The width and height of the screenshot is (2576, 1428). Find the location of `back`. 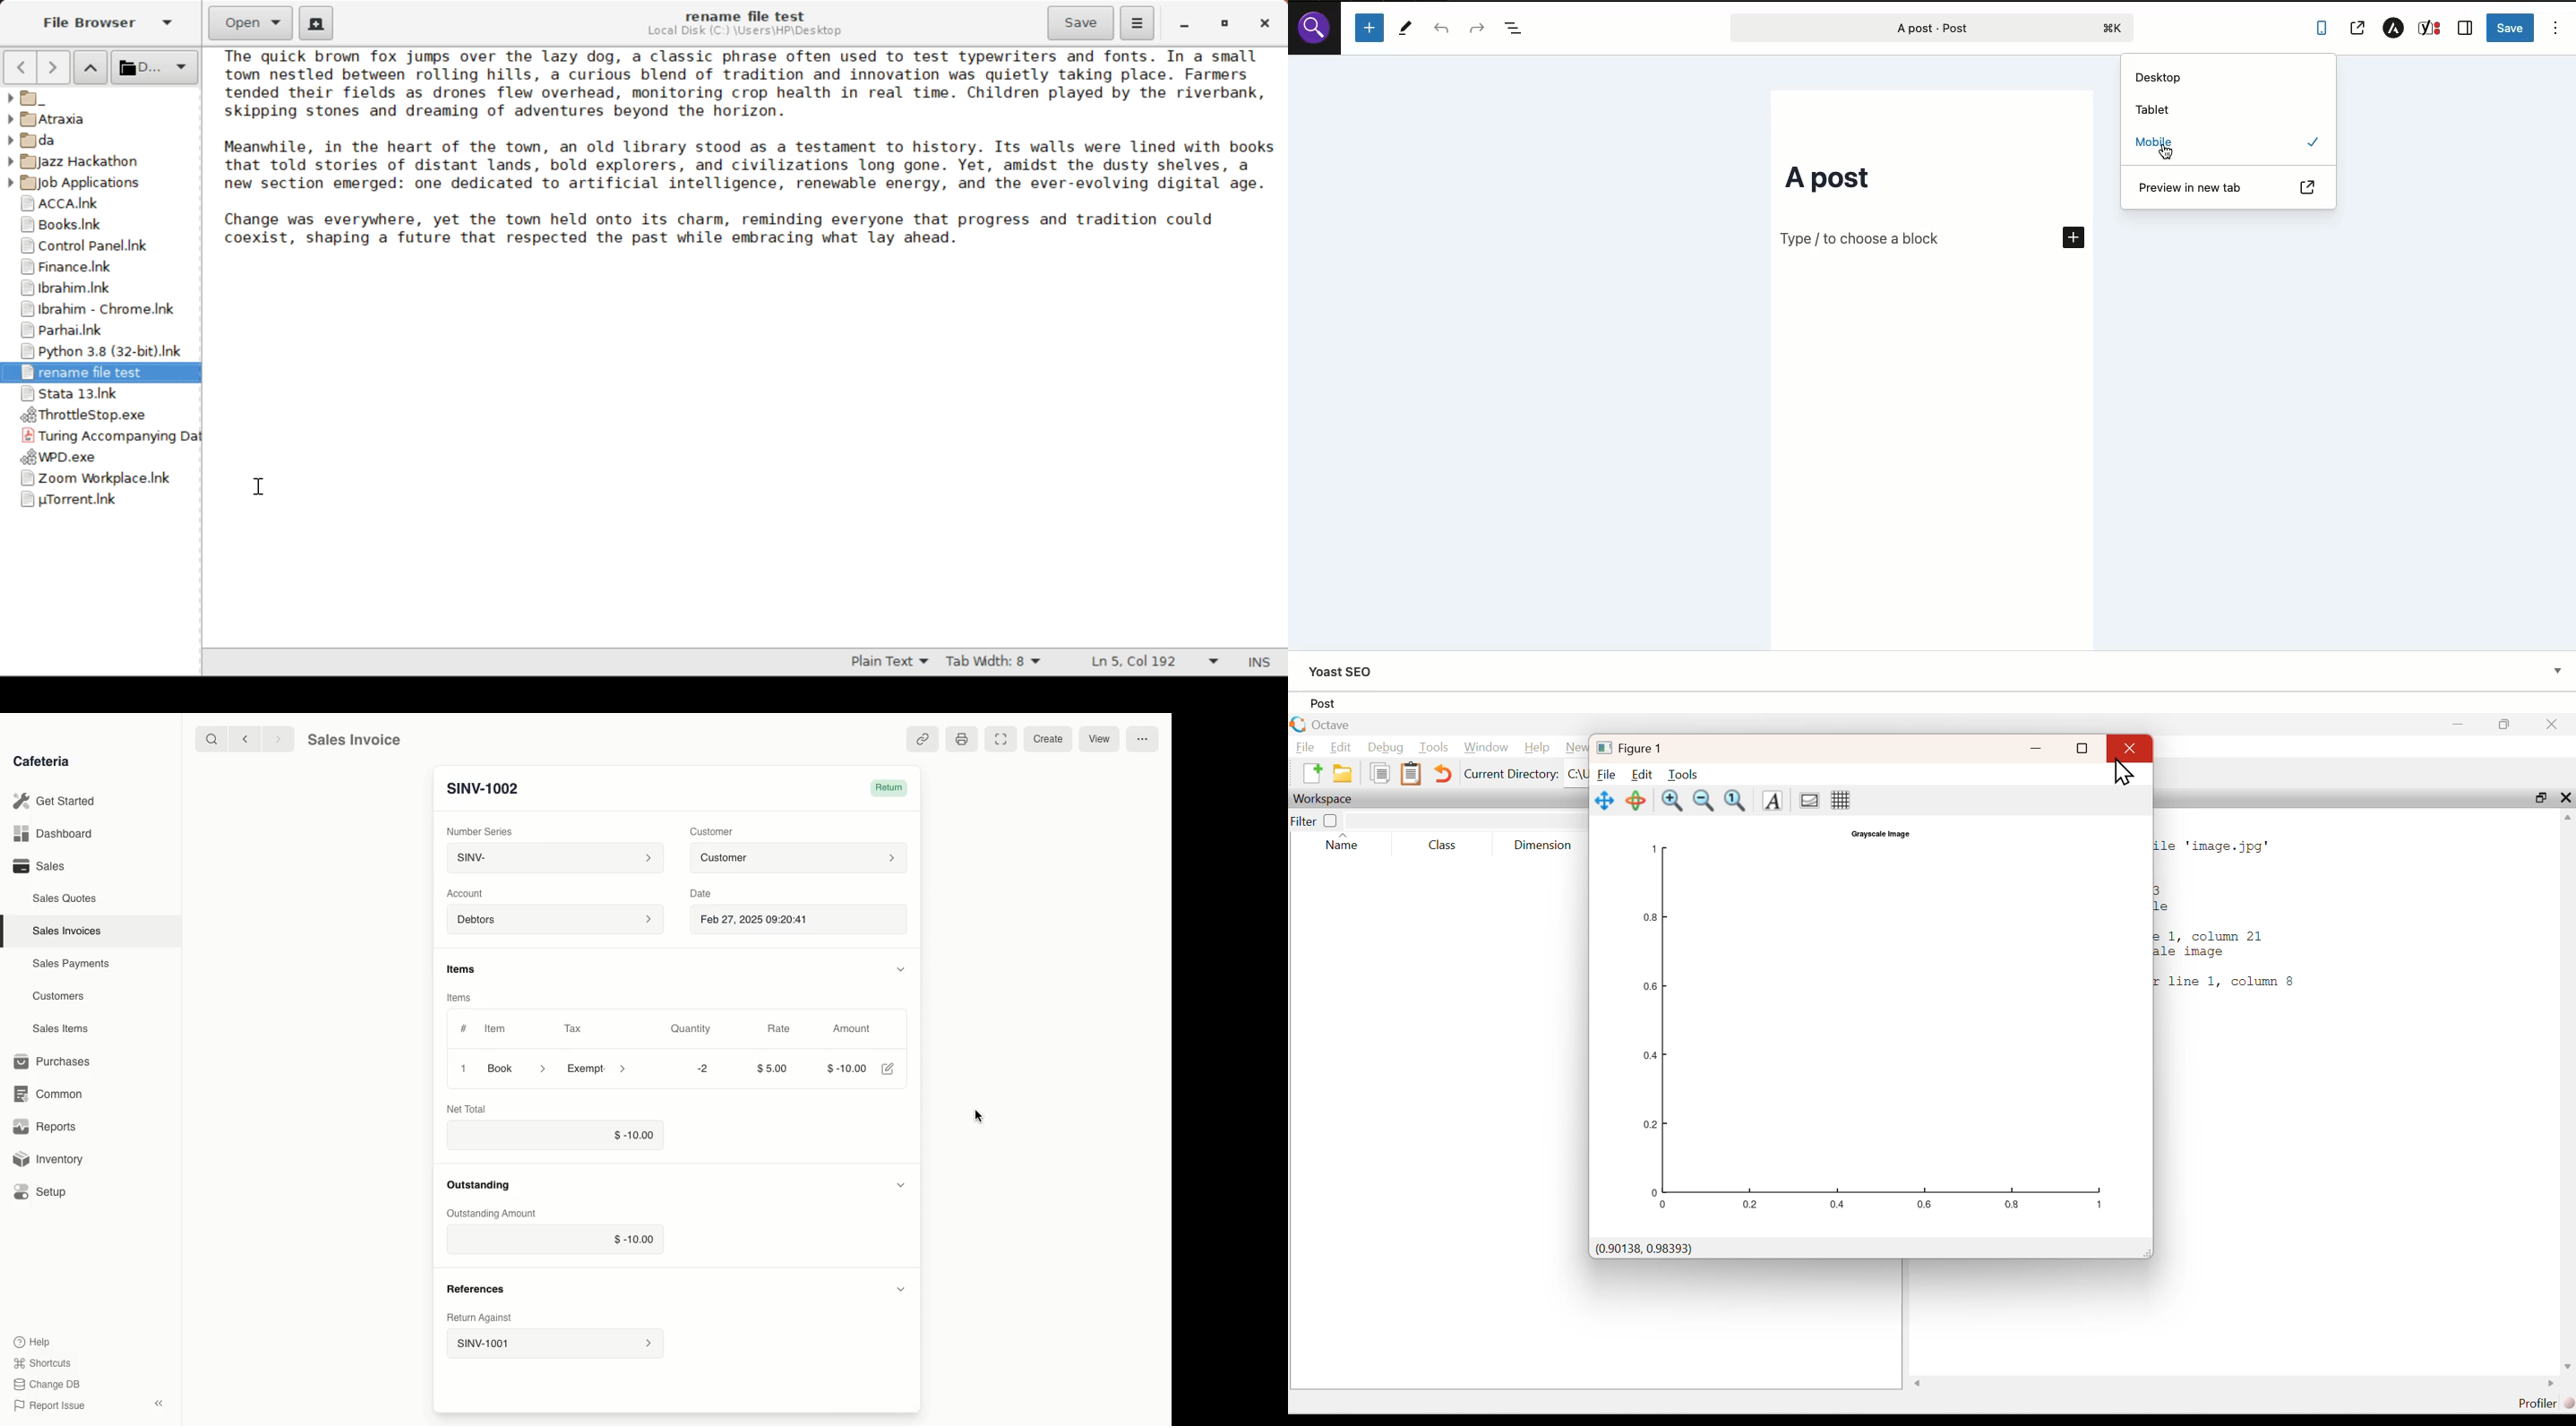

back is located at coordinates (247, 739).